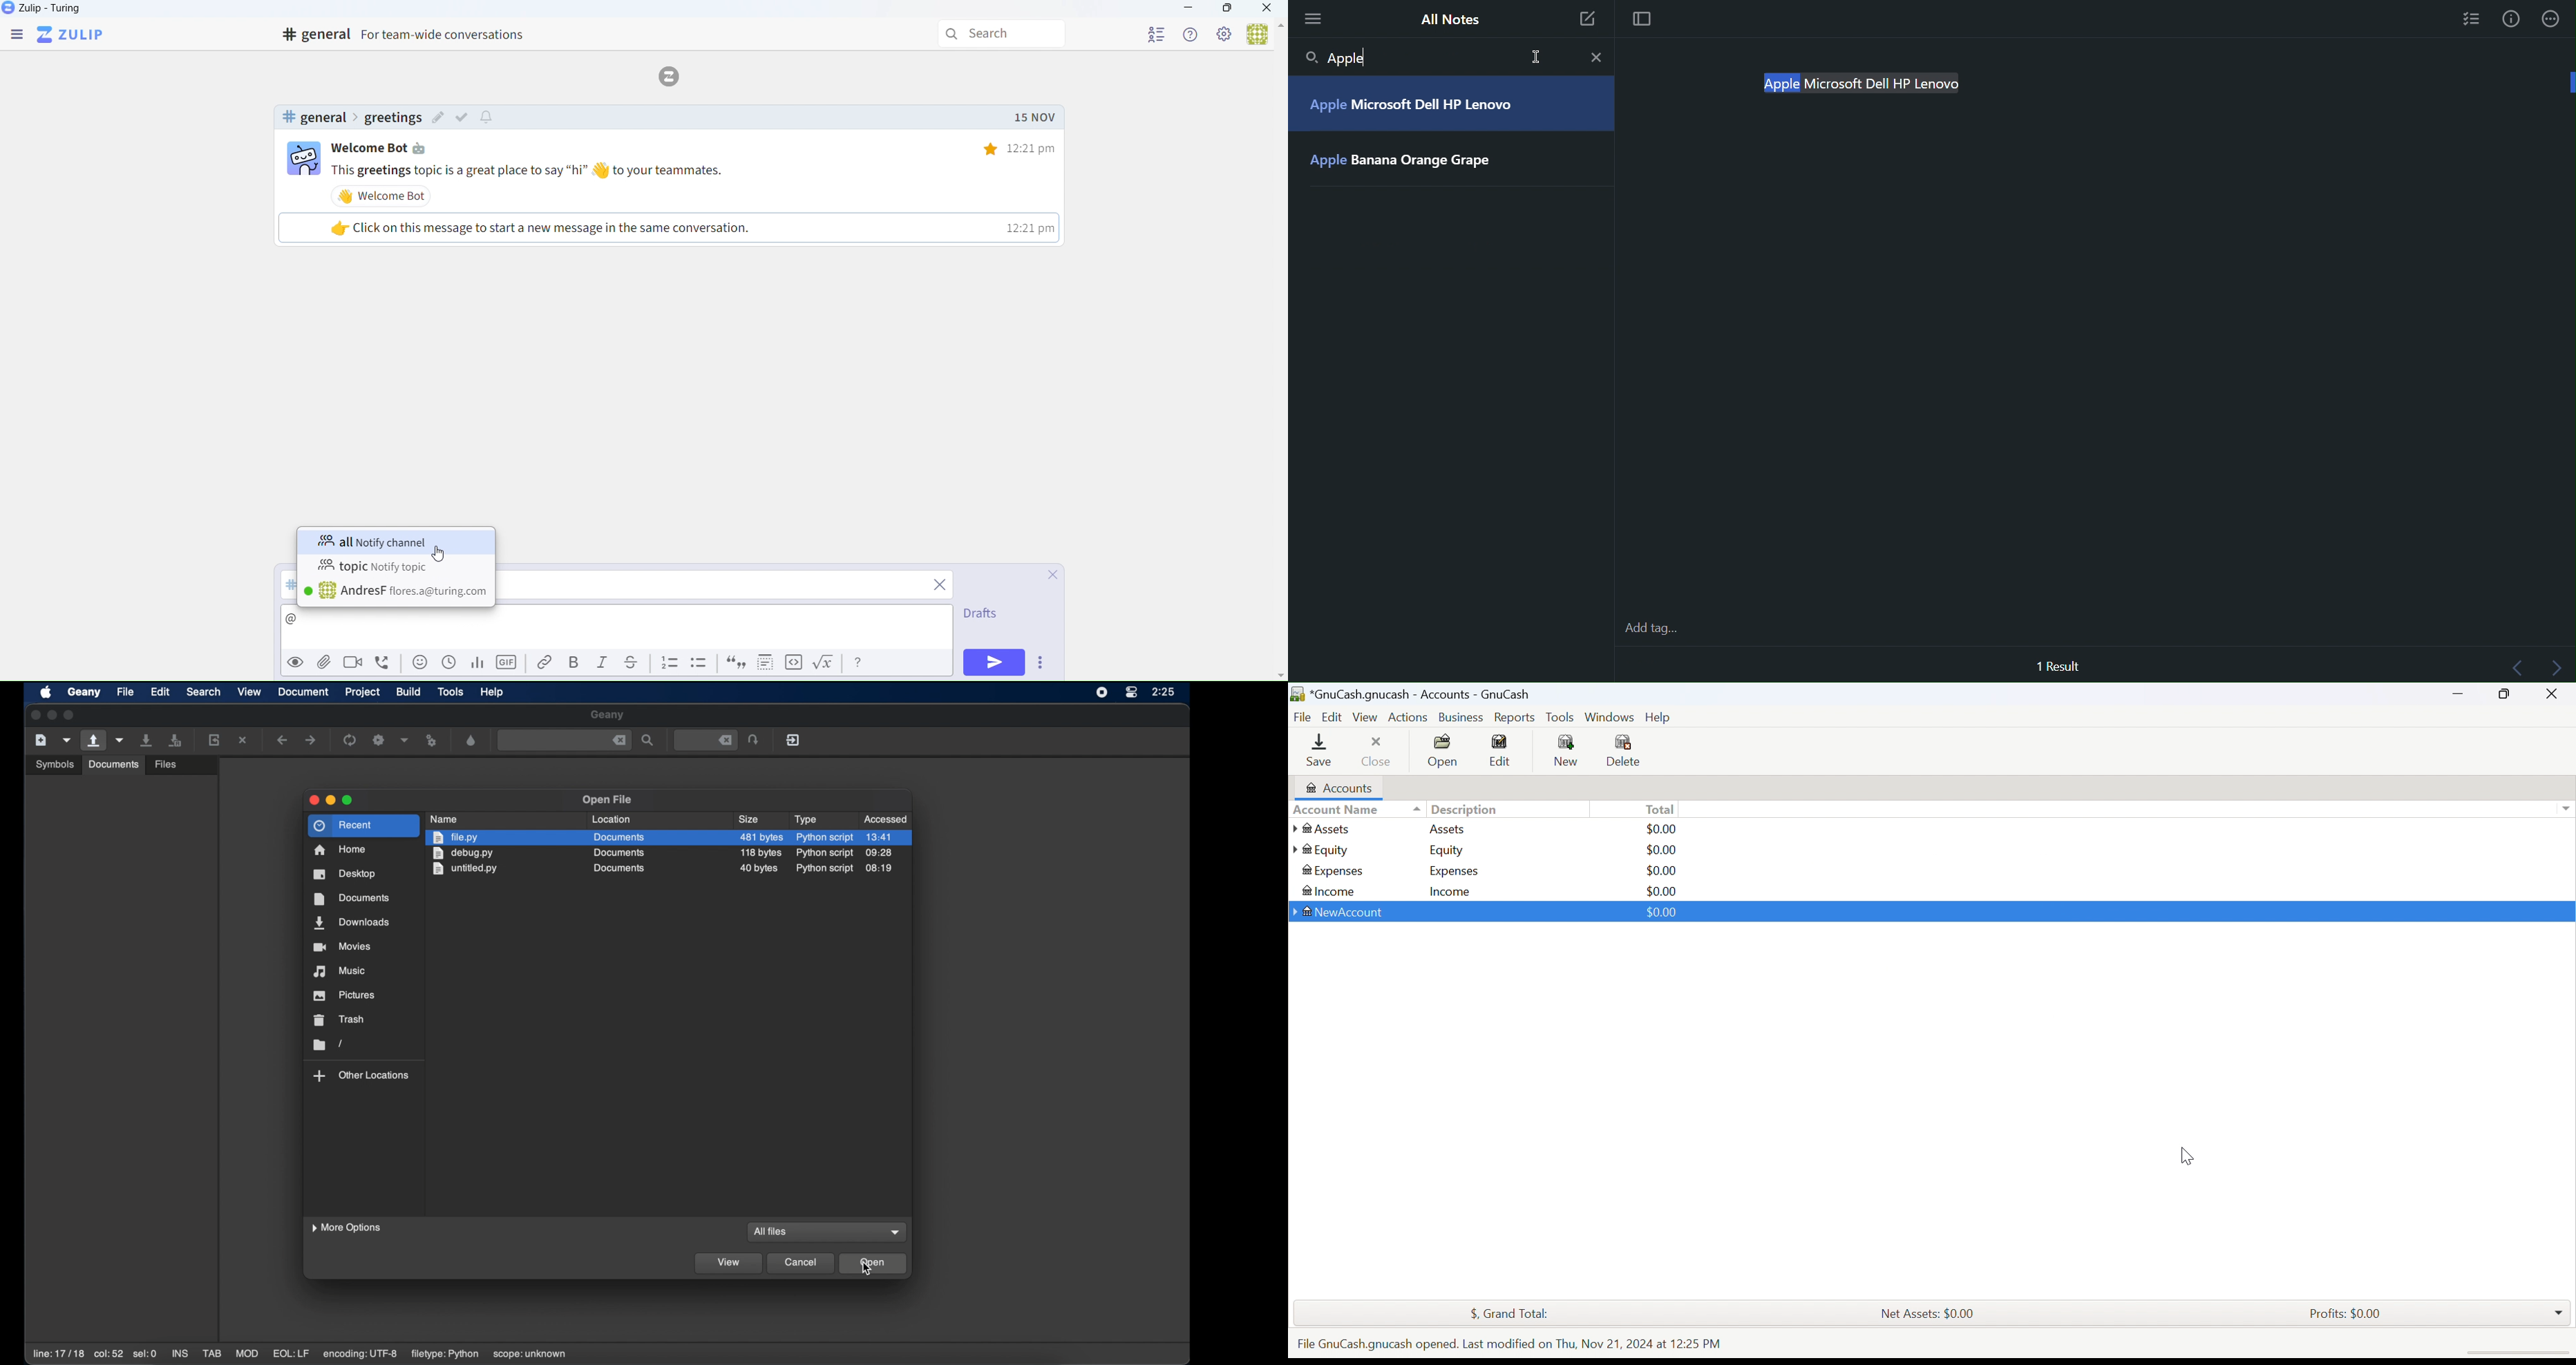 The image size is (2576, 1372). I want to click on Restore Down, so click(2506, 693).